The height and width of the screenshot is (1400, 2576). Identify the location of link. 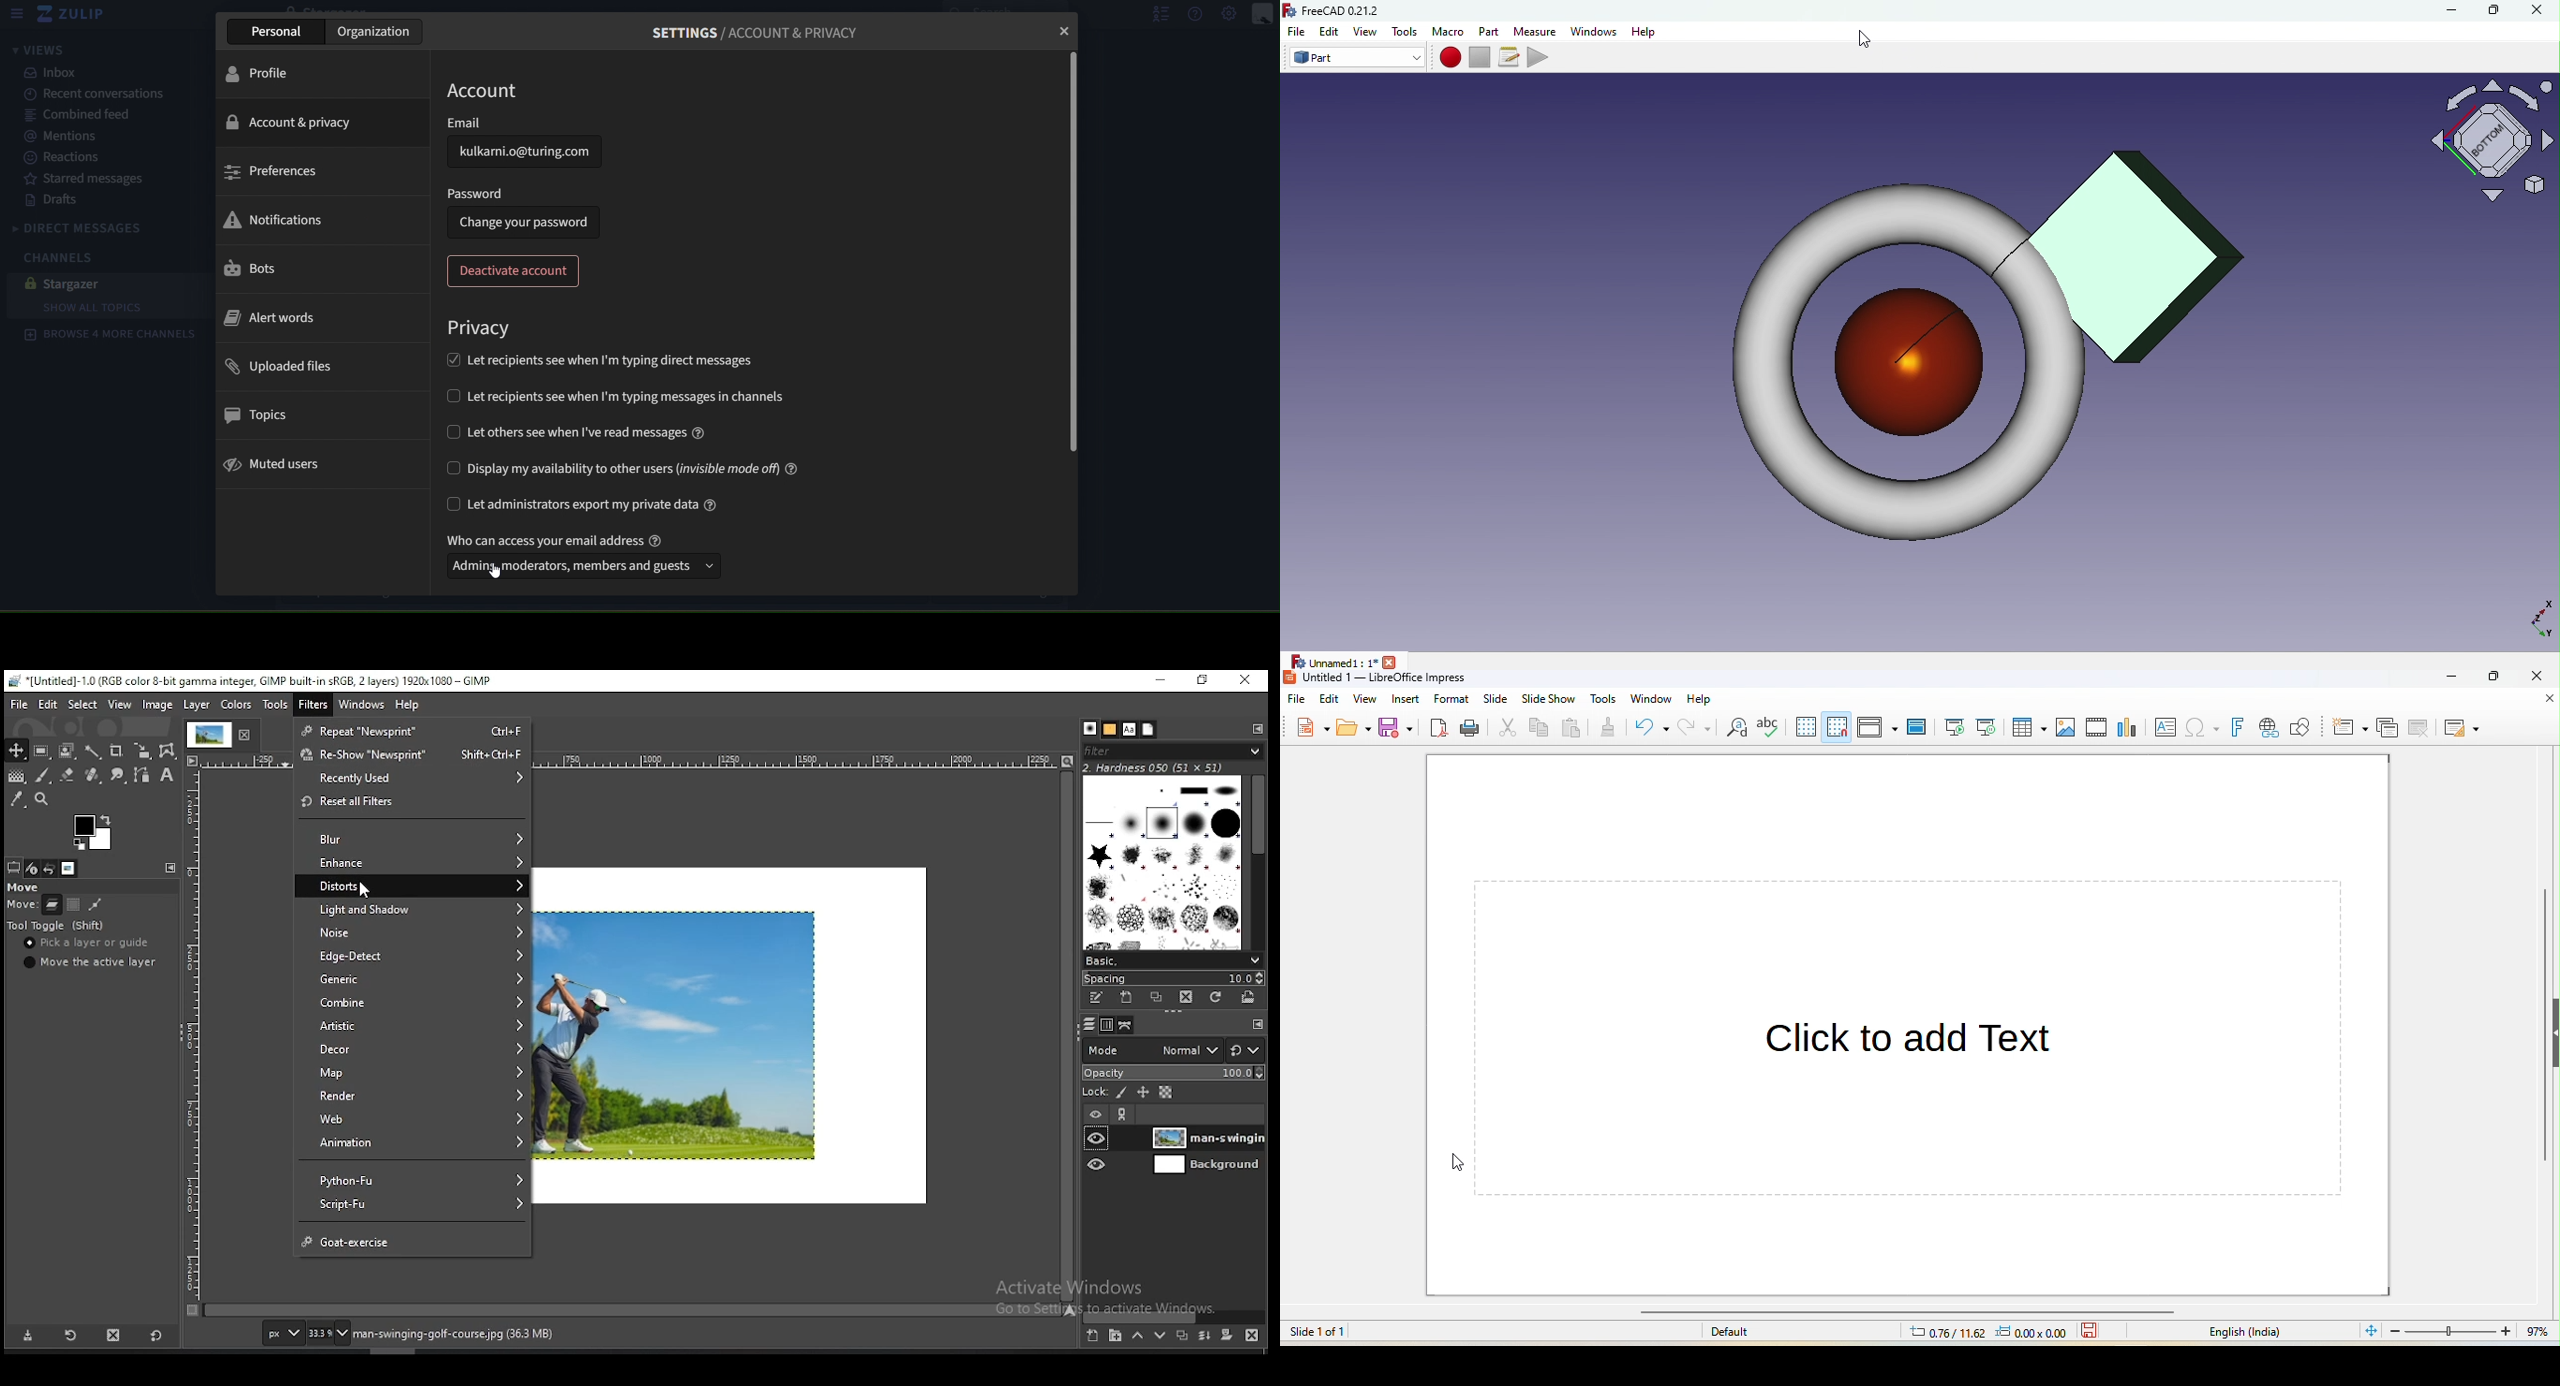
(1124, 1114).